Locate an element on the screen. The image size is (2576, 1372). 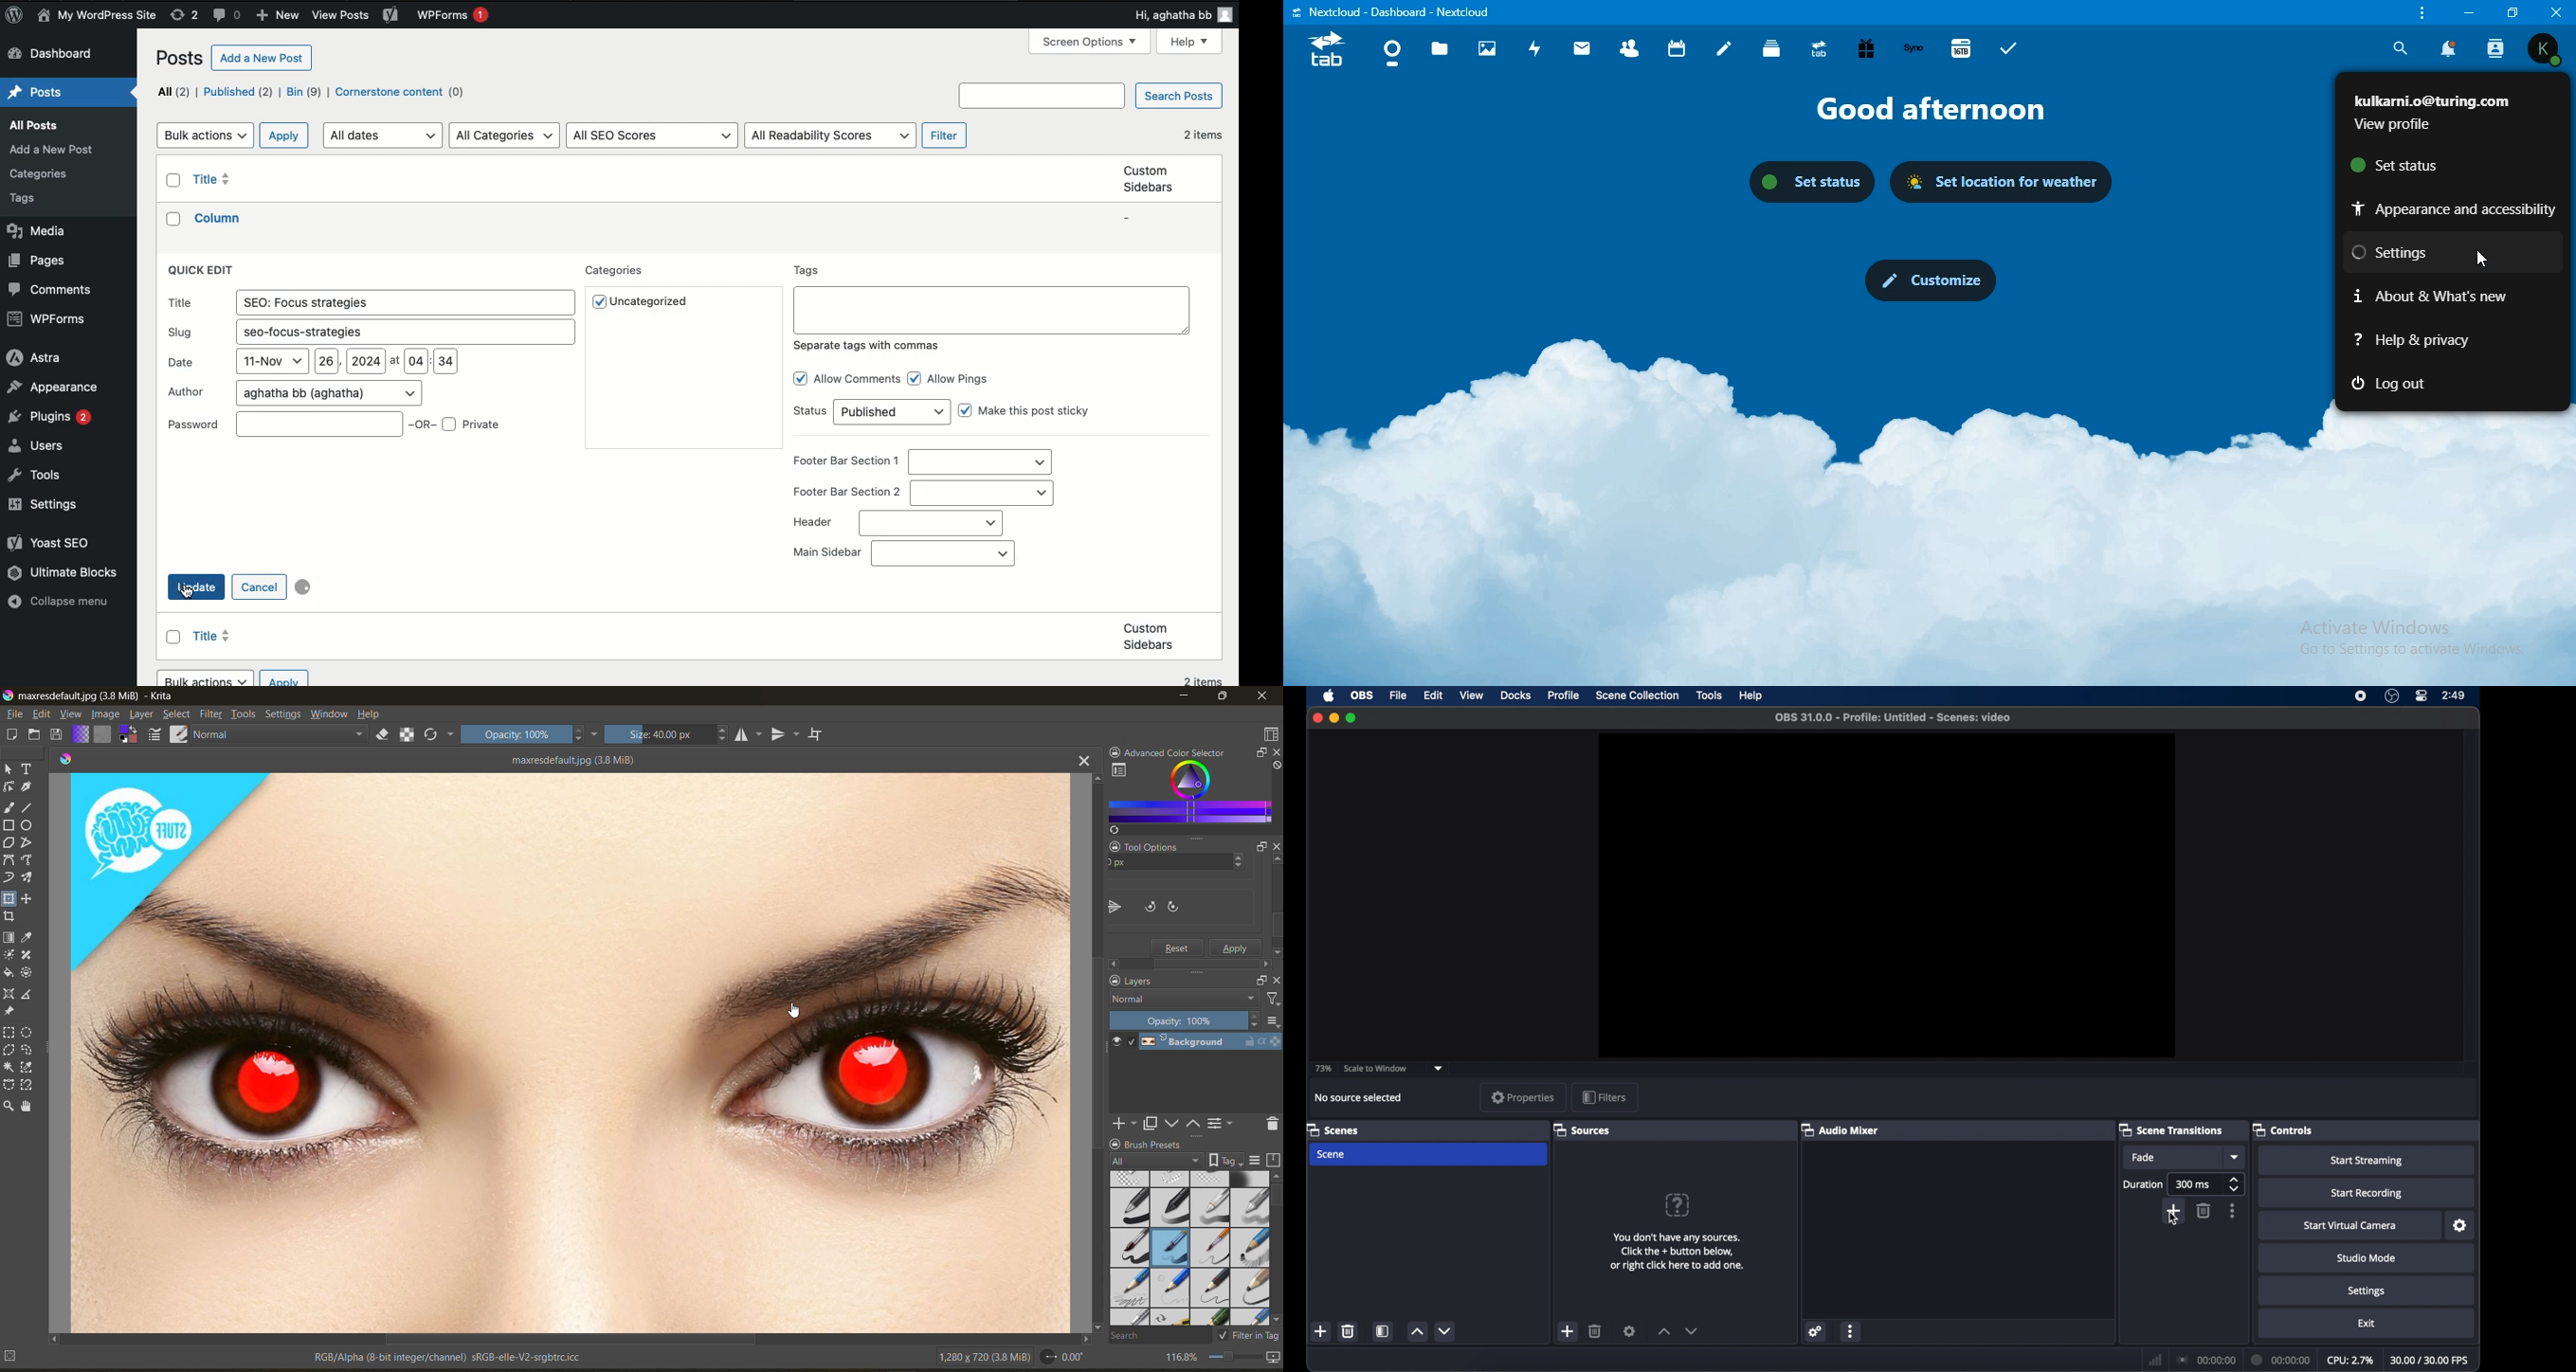
All readability scores is located at coordinates (830, 136).